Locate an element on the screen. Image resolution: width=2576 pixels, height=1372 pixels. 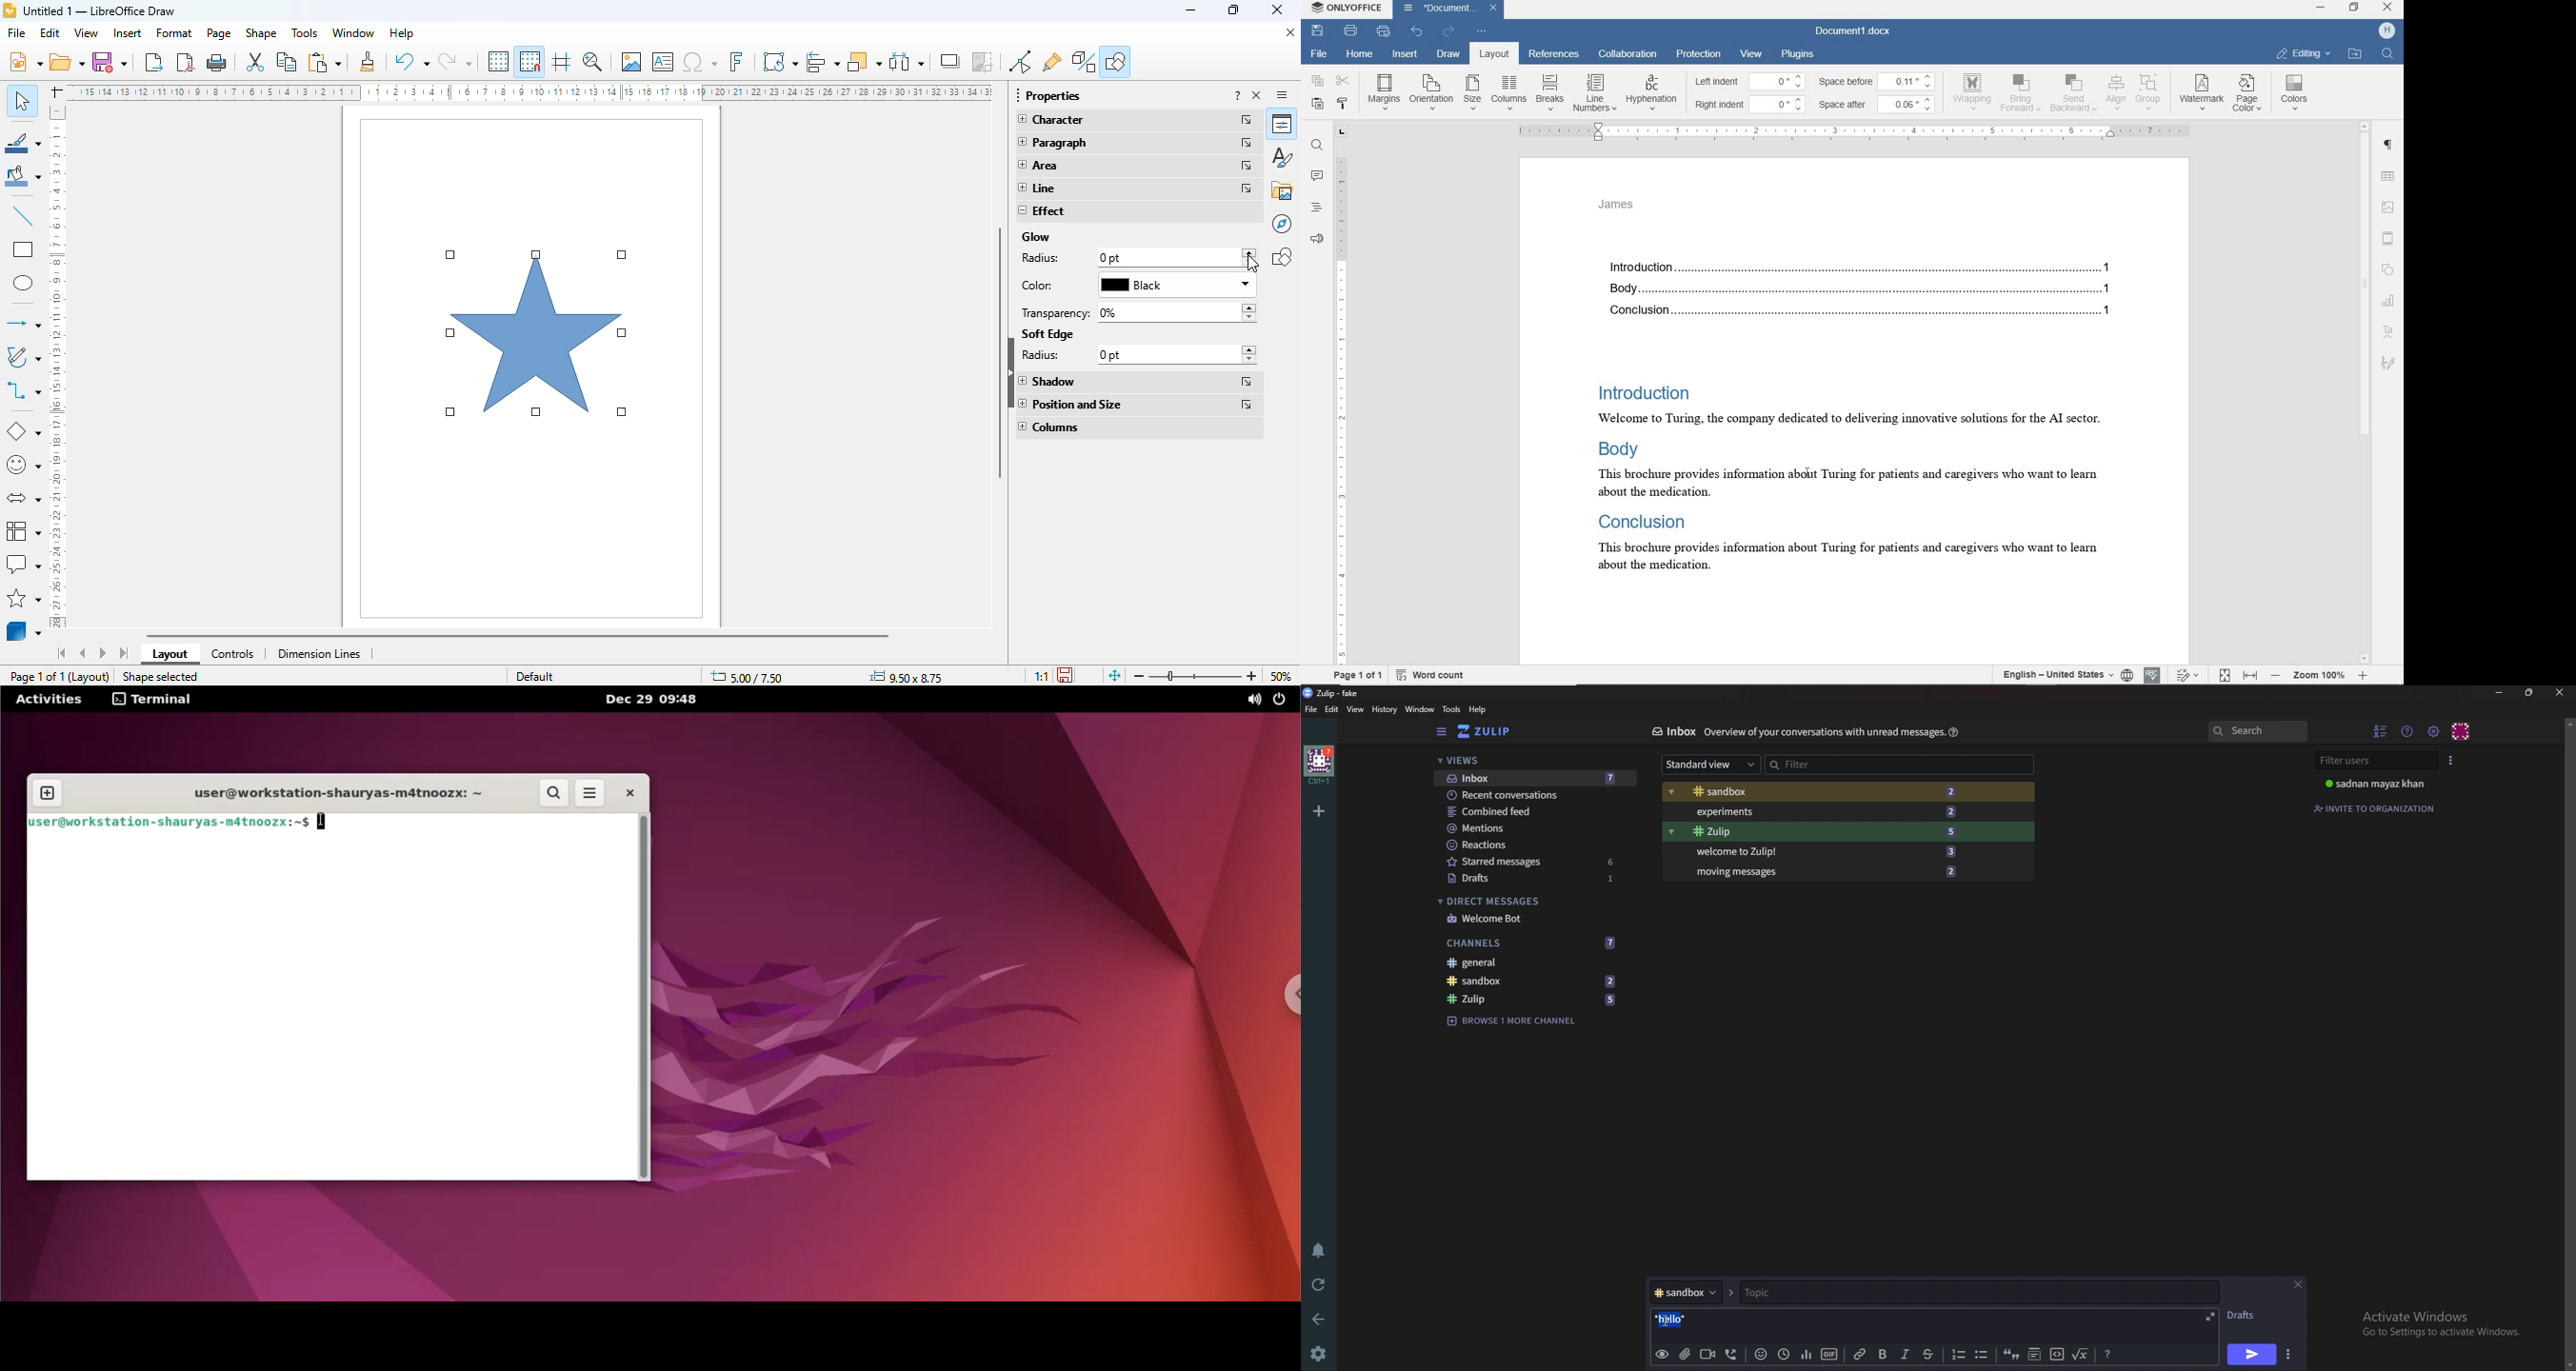
Add organization is located at coordinates (1319, 811).